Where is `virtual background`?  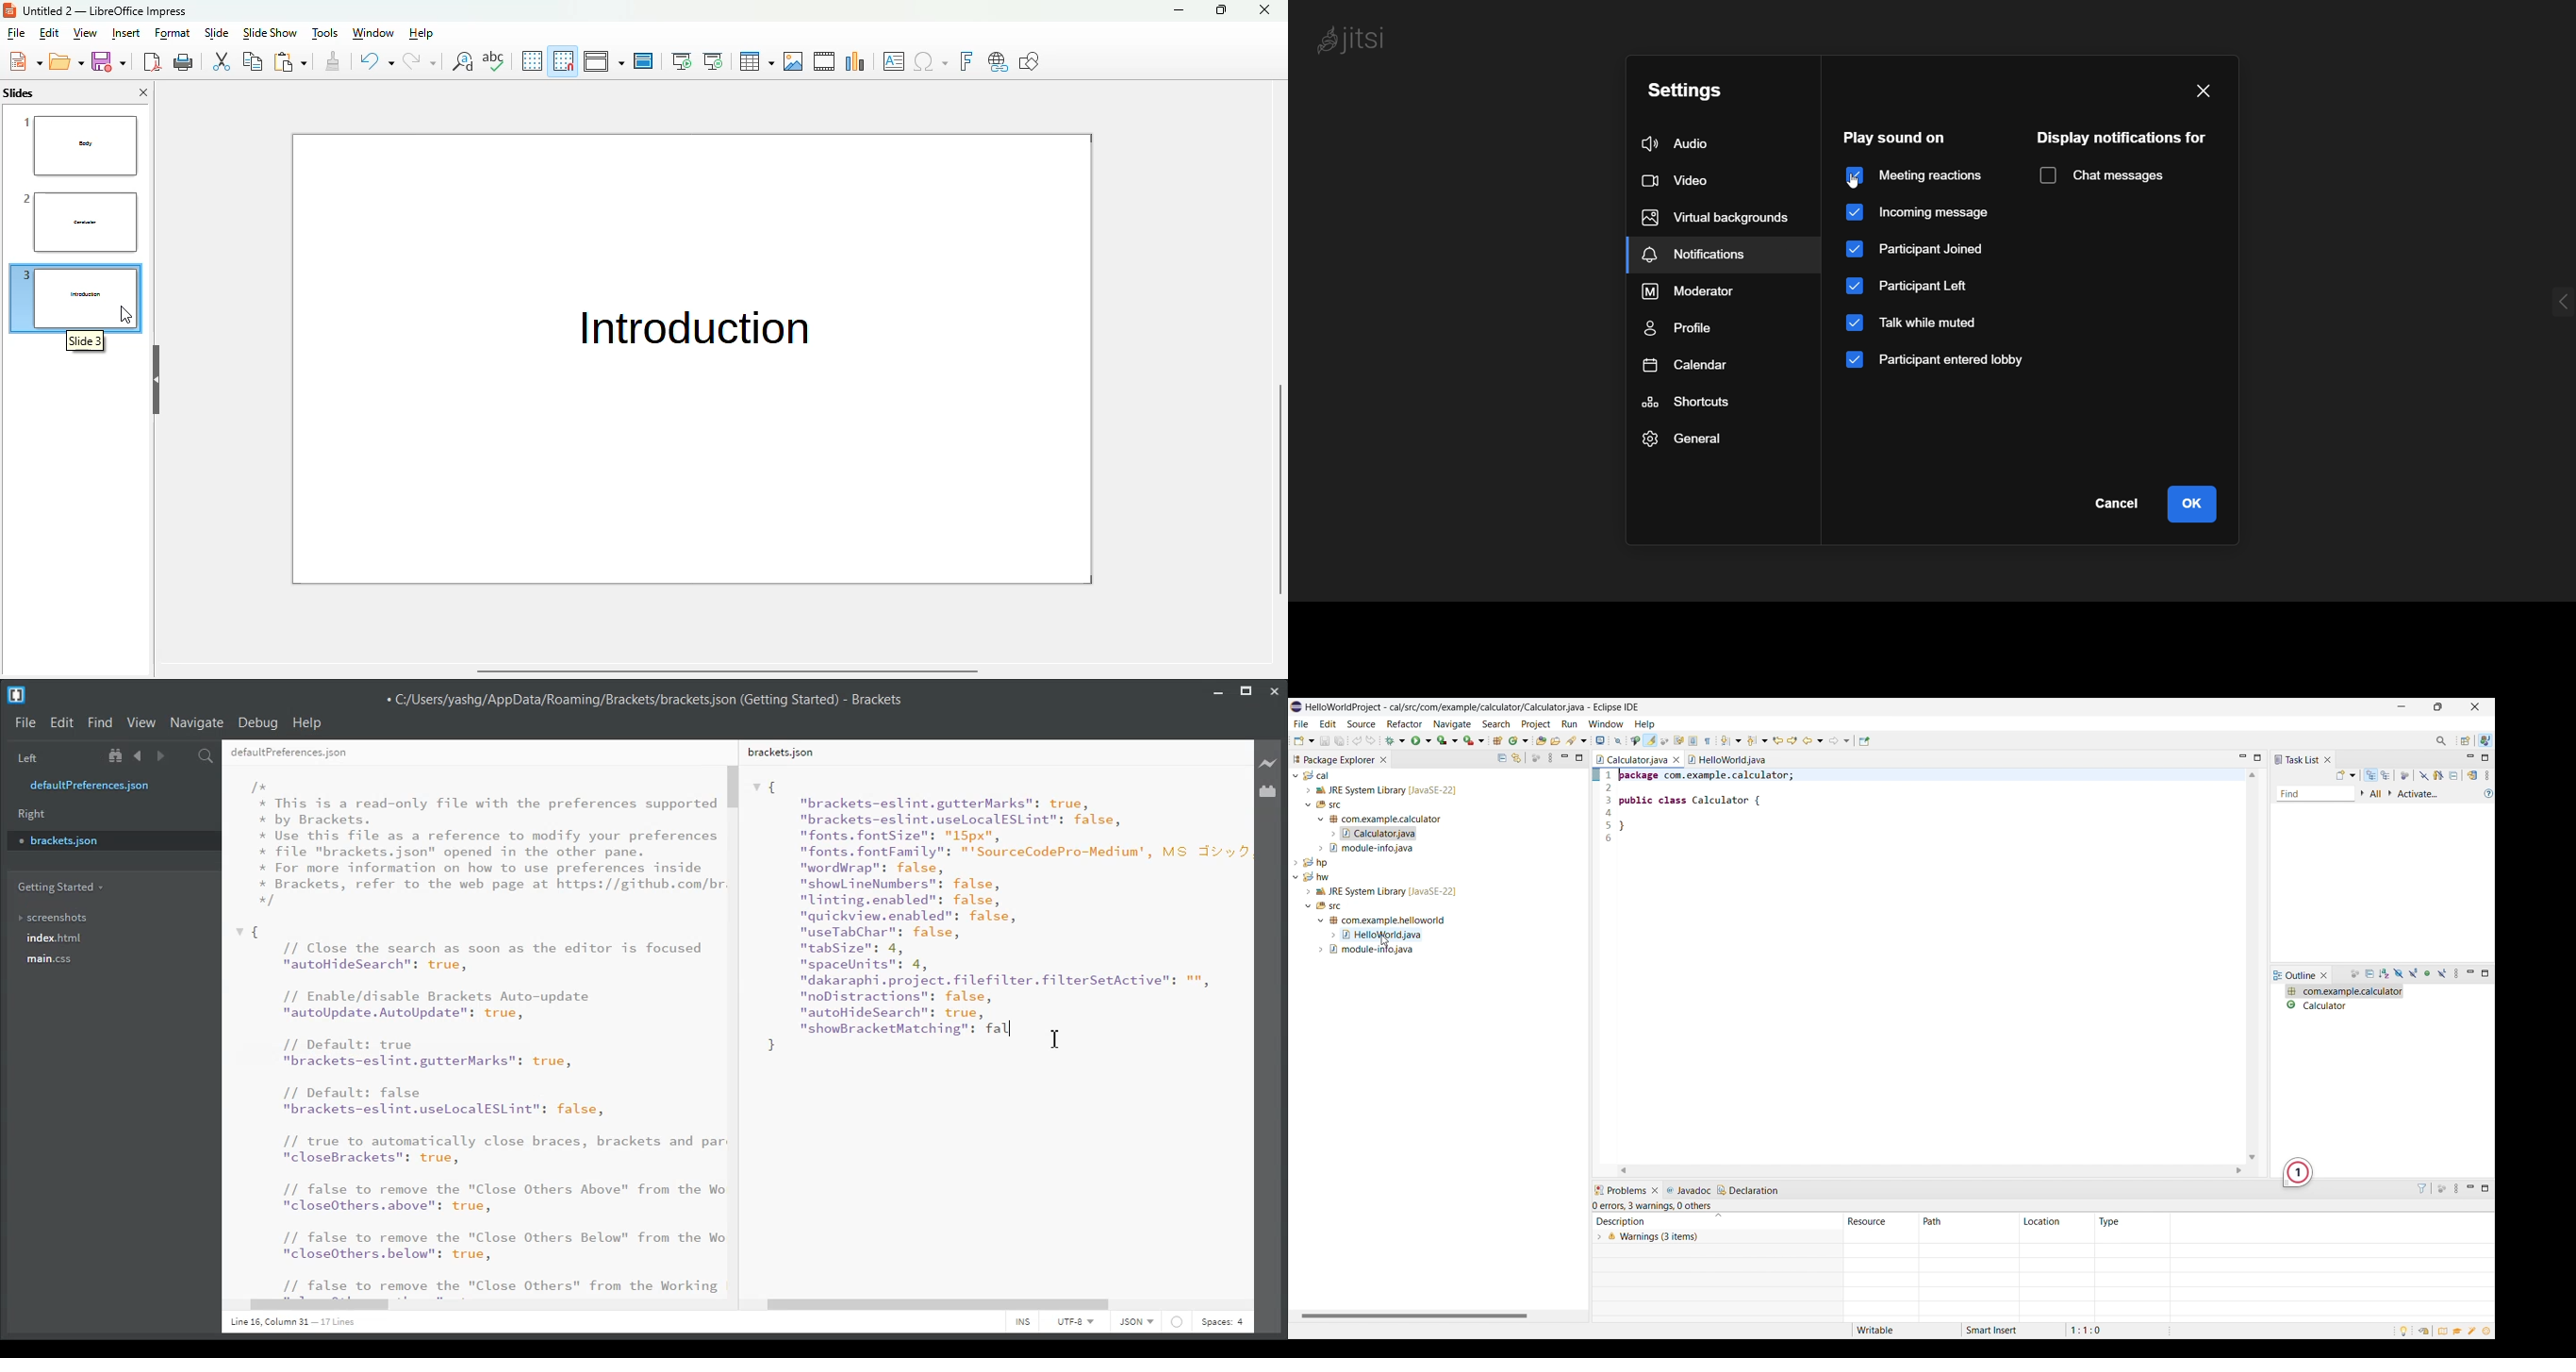 virtual background is located at coordinates (1716, 215).